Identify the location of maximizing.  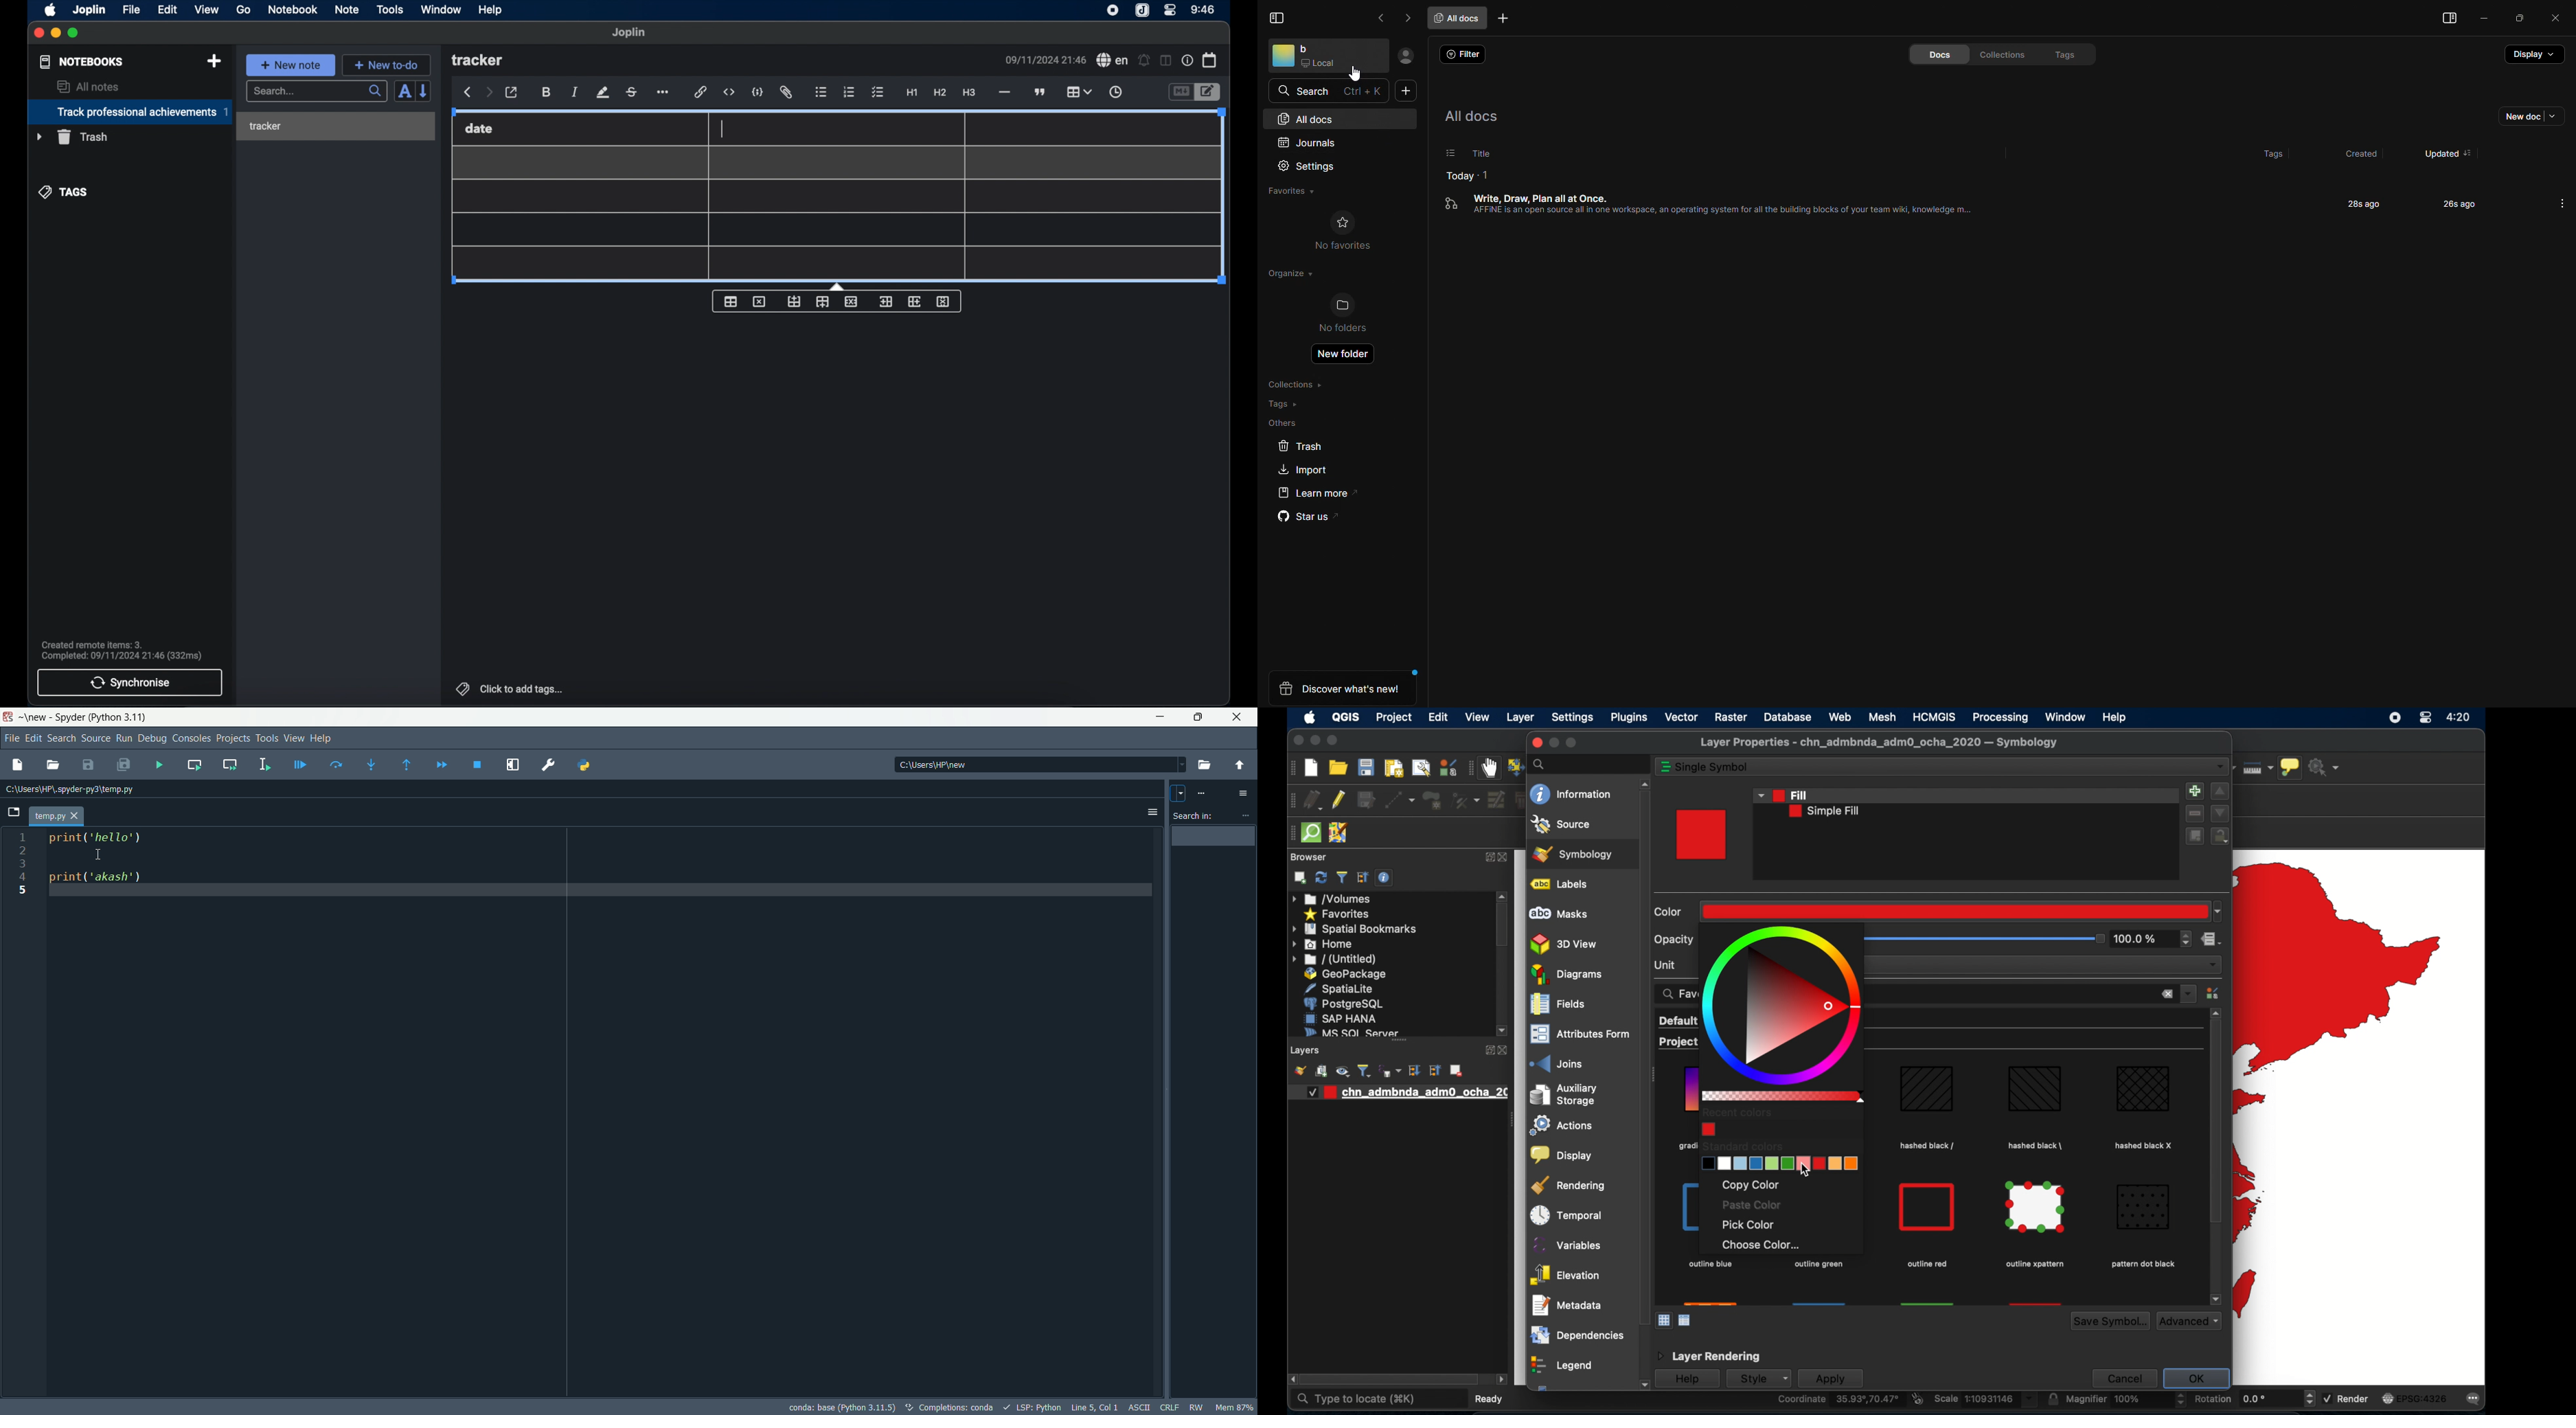
(1333, 741).